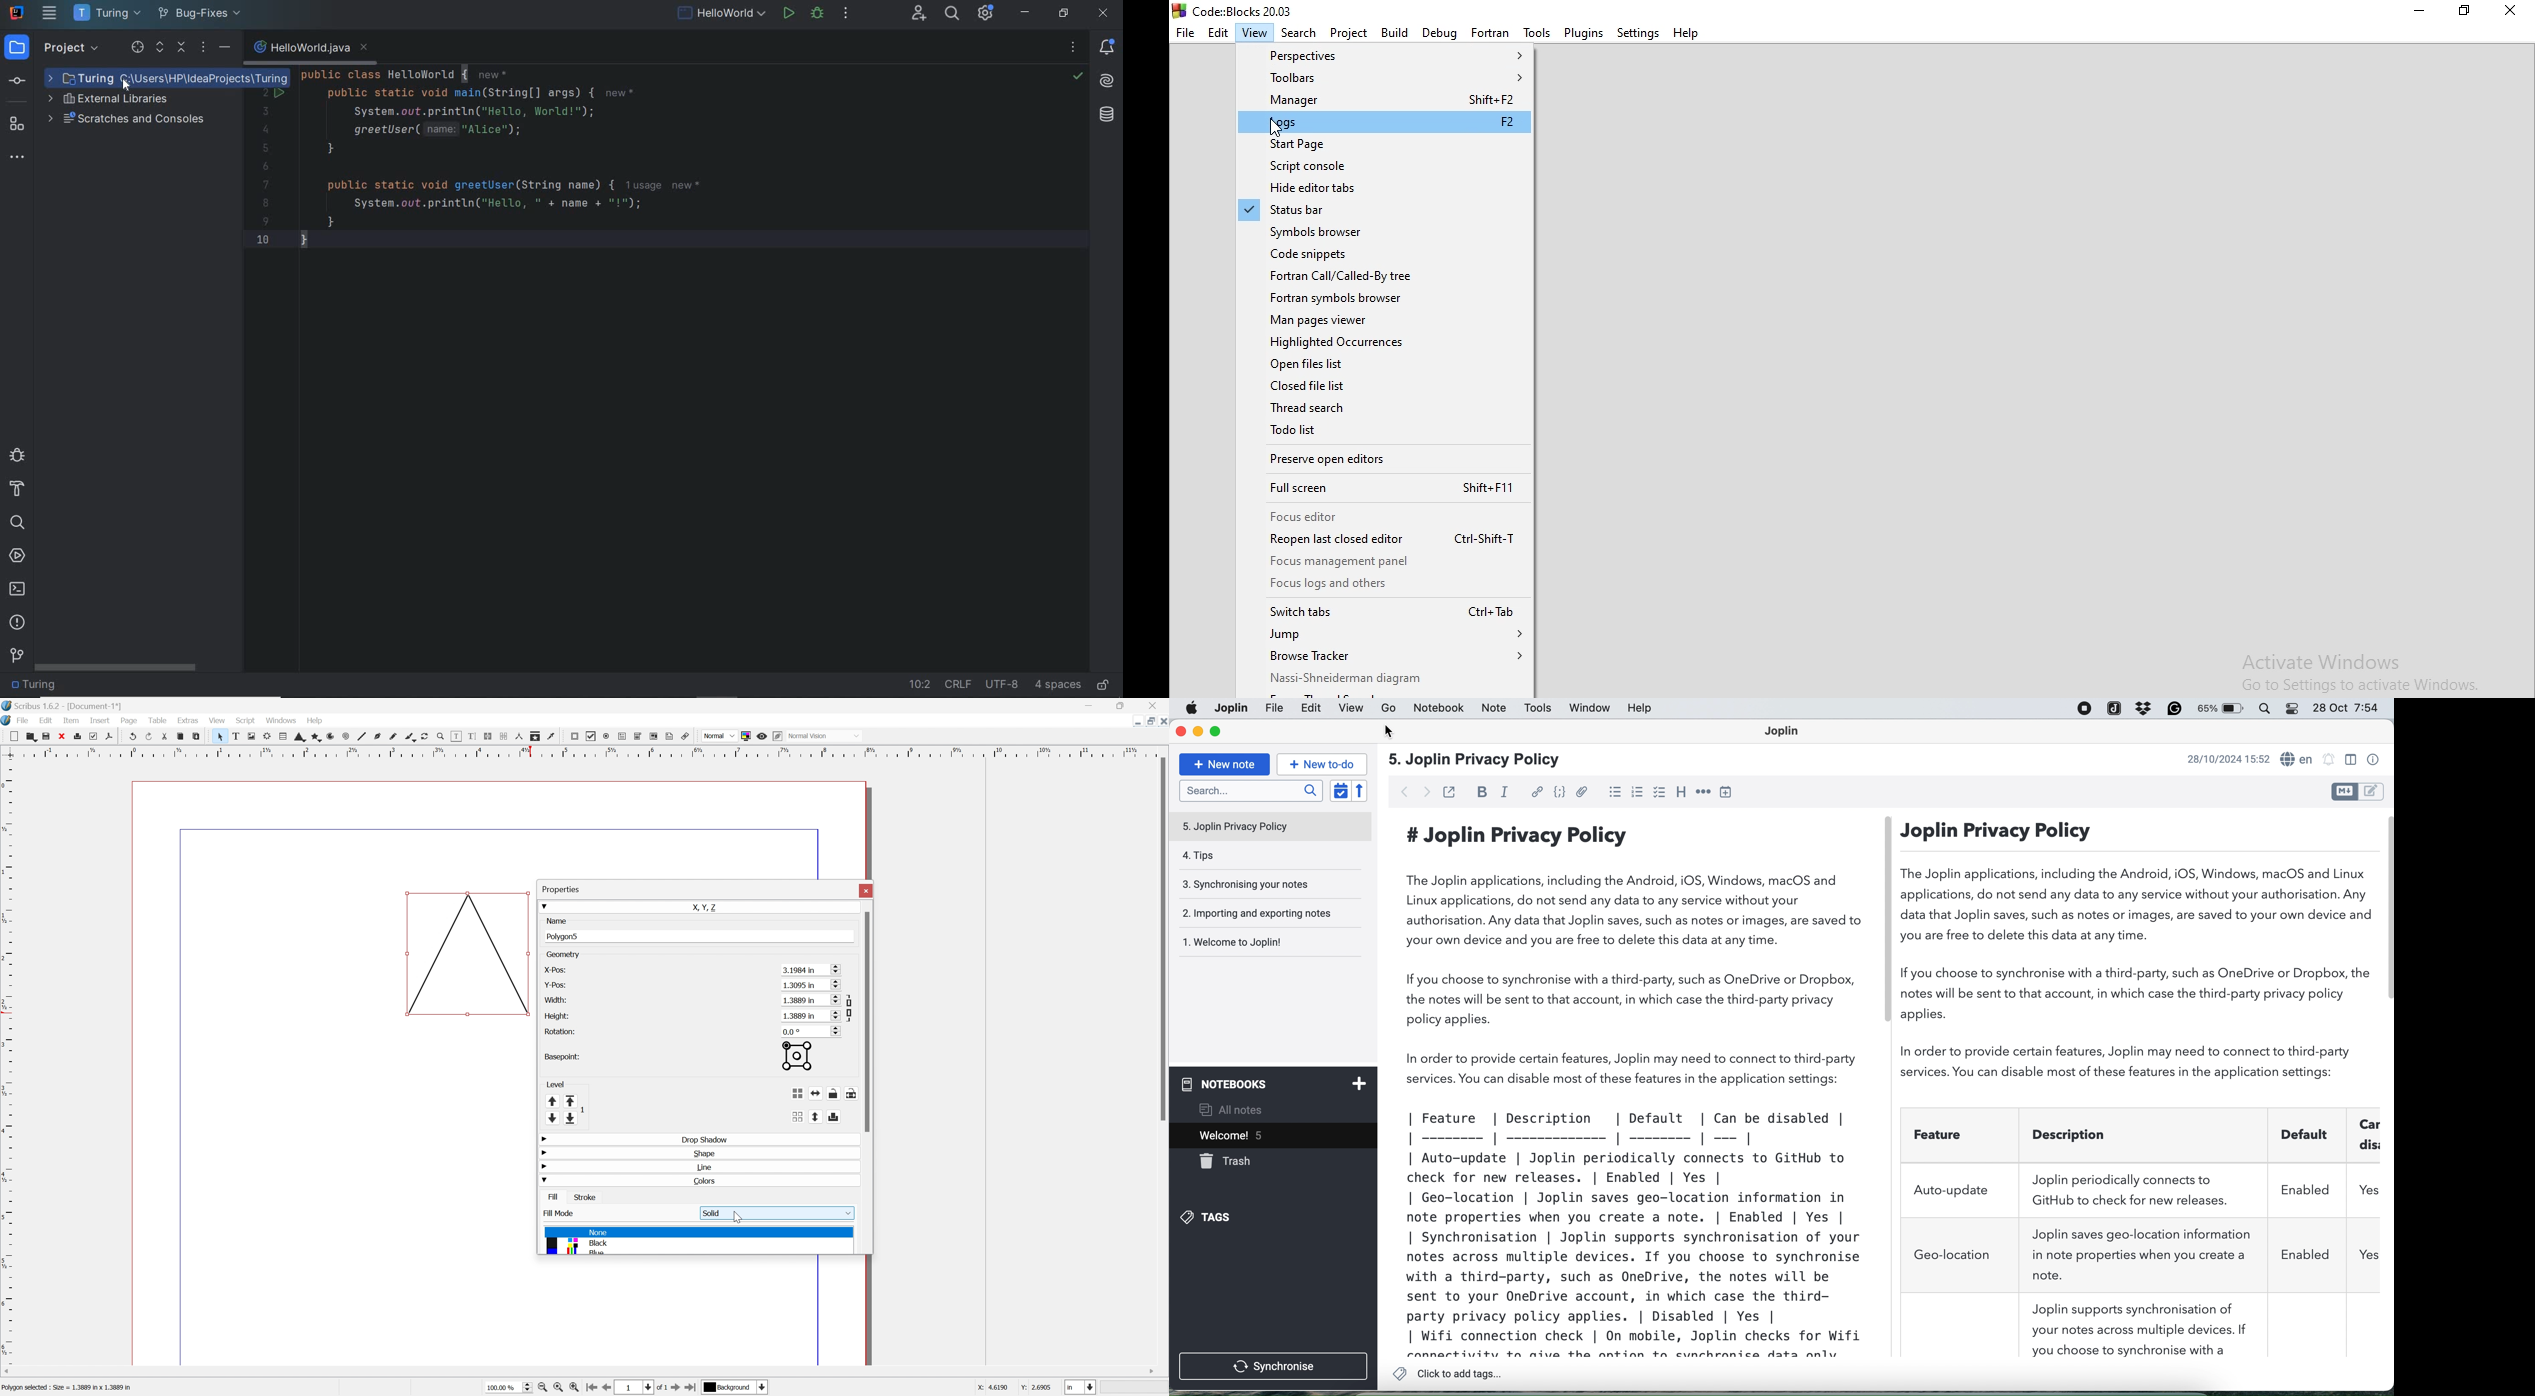 The image size is (2548, 1400). I want to click on PDF combo box, so click(638, 736).